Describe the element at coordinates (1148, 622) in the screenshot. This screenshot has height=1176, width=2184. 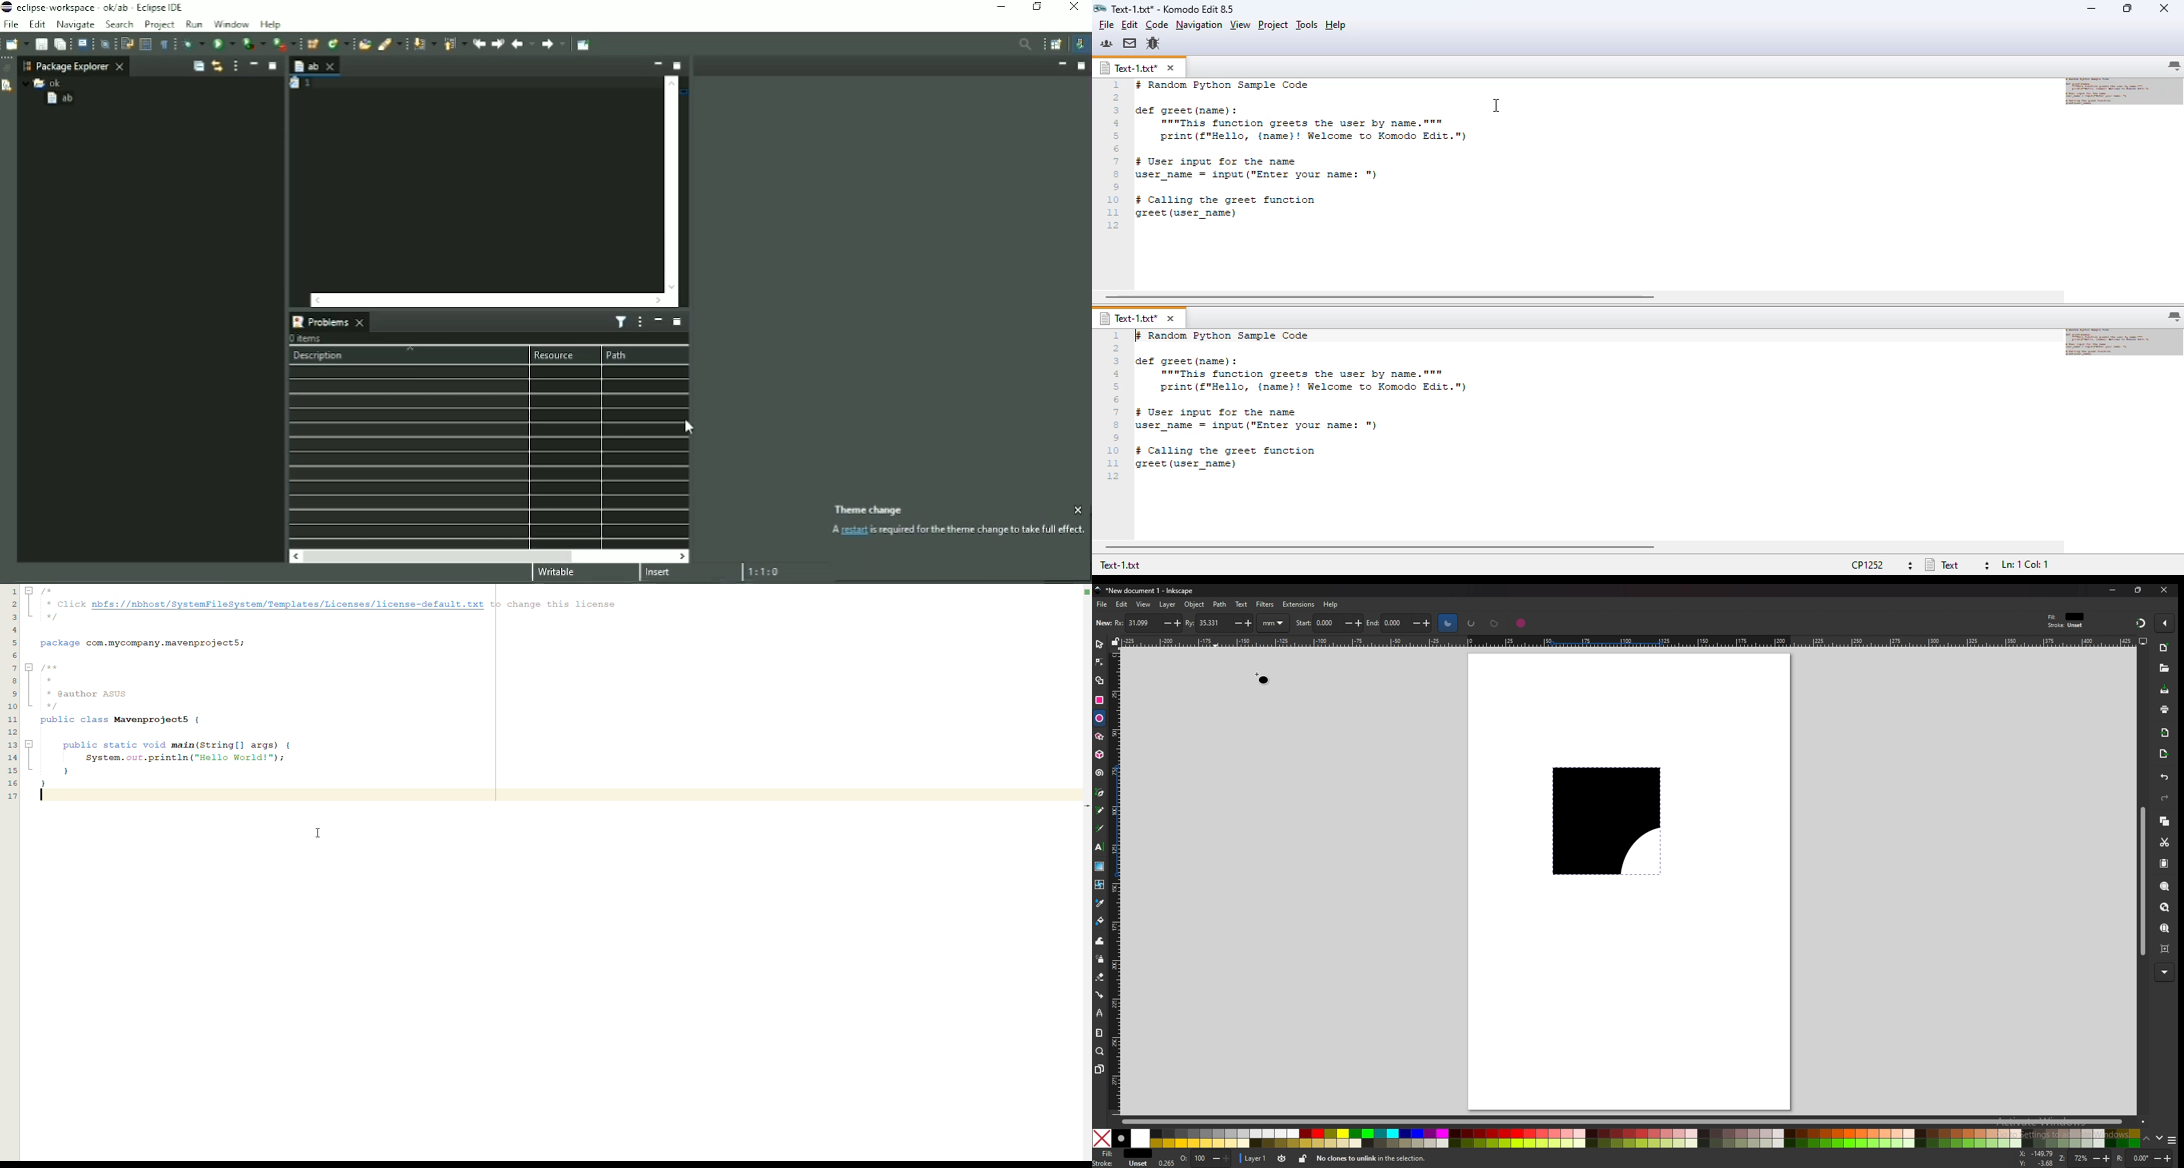
I see `horizontal radius` at that location.